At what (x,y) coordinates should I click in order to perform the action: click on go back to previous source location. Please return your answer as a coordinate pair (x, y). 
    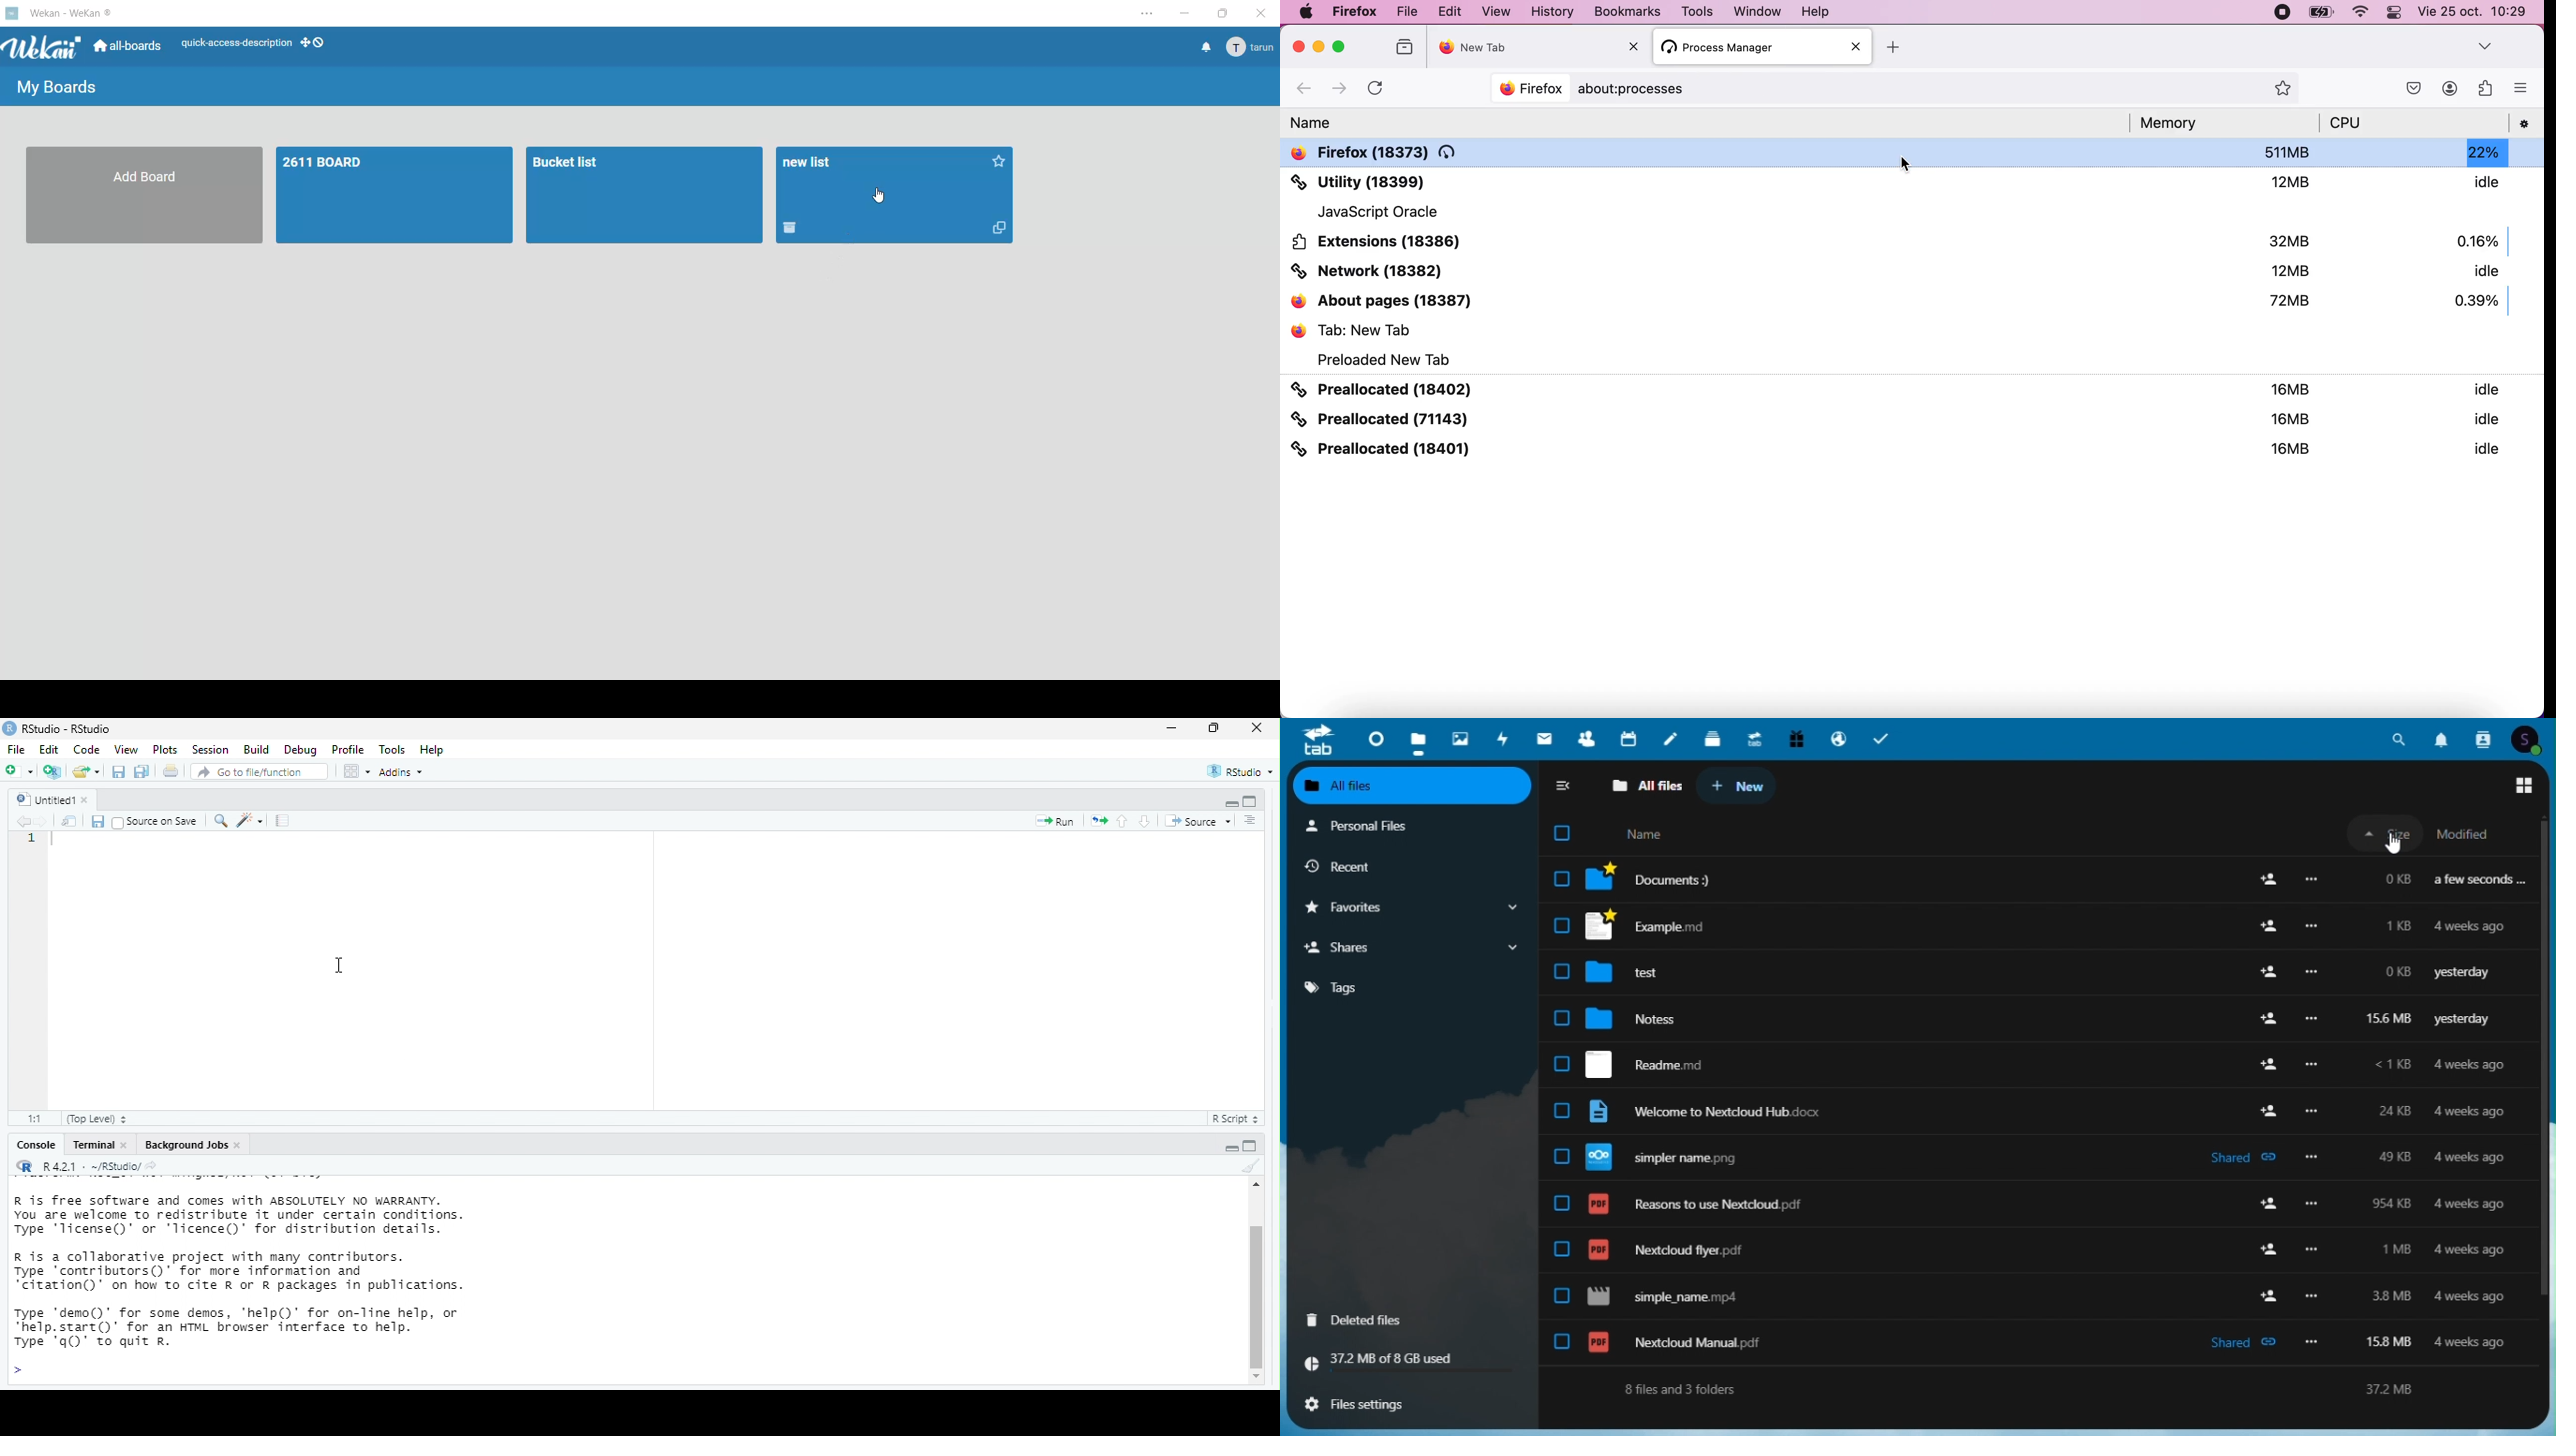
    Looking at the image, I should click on (17, 820).